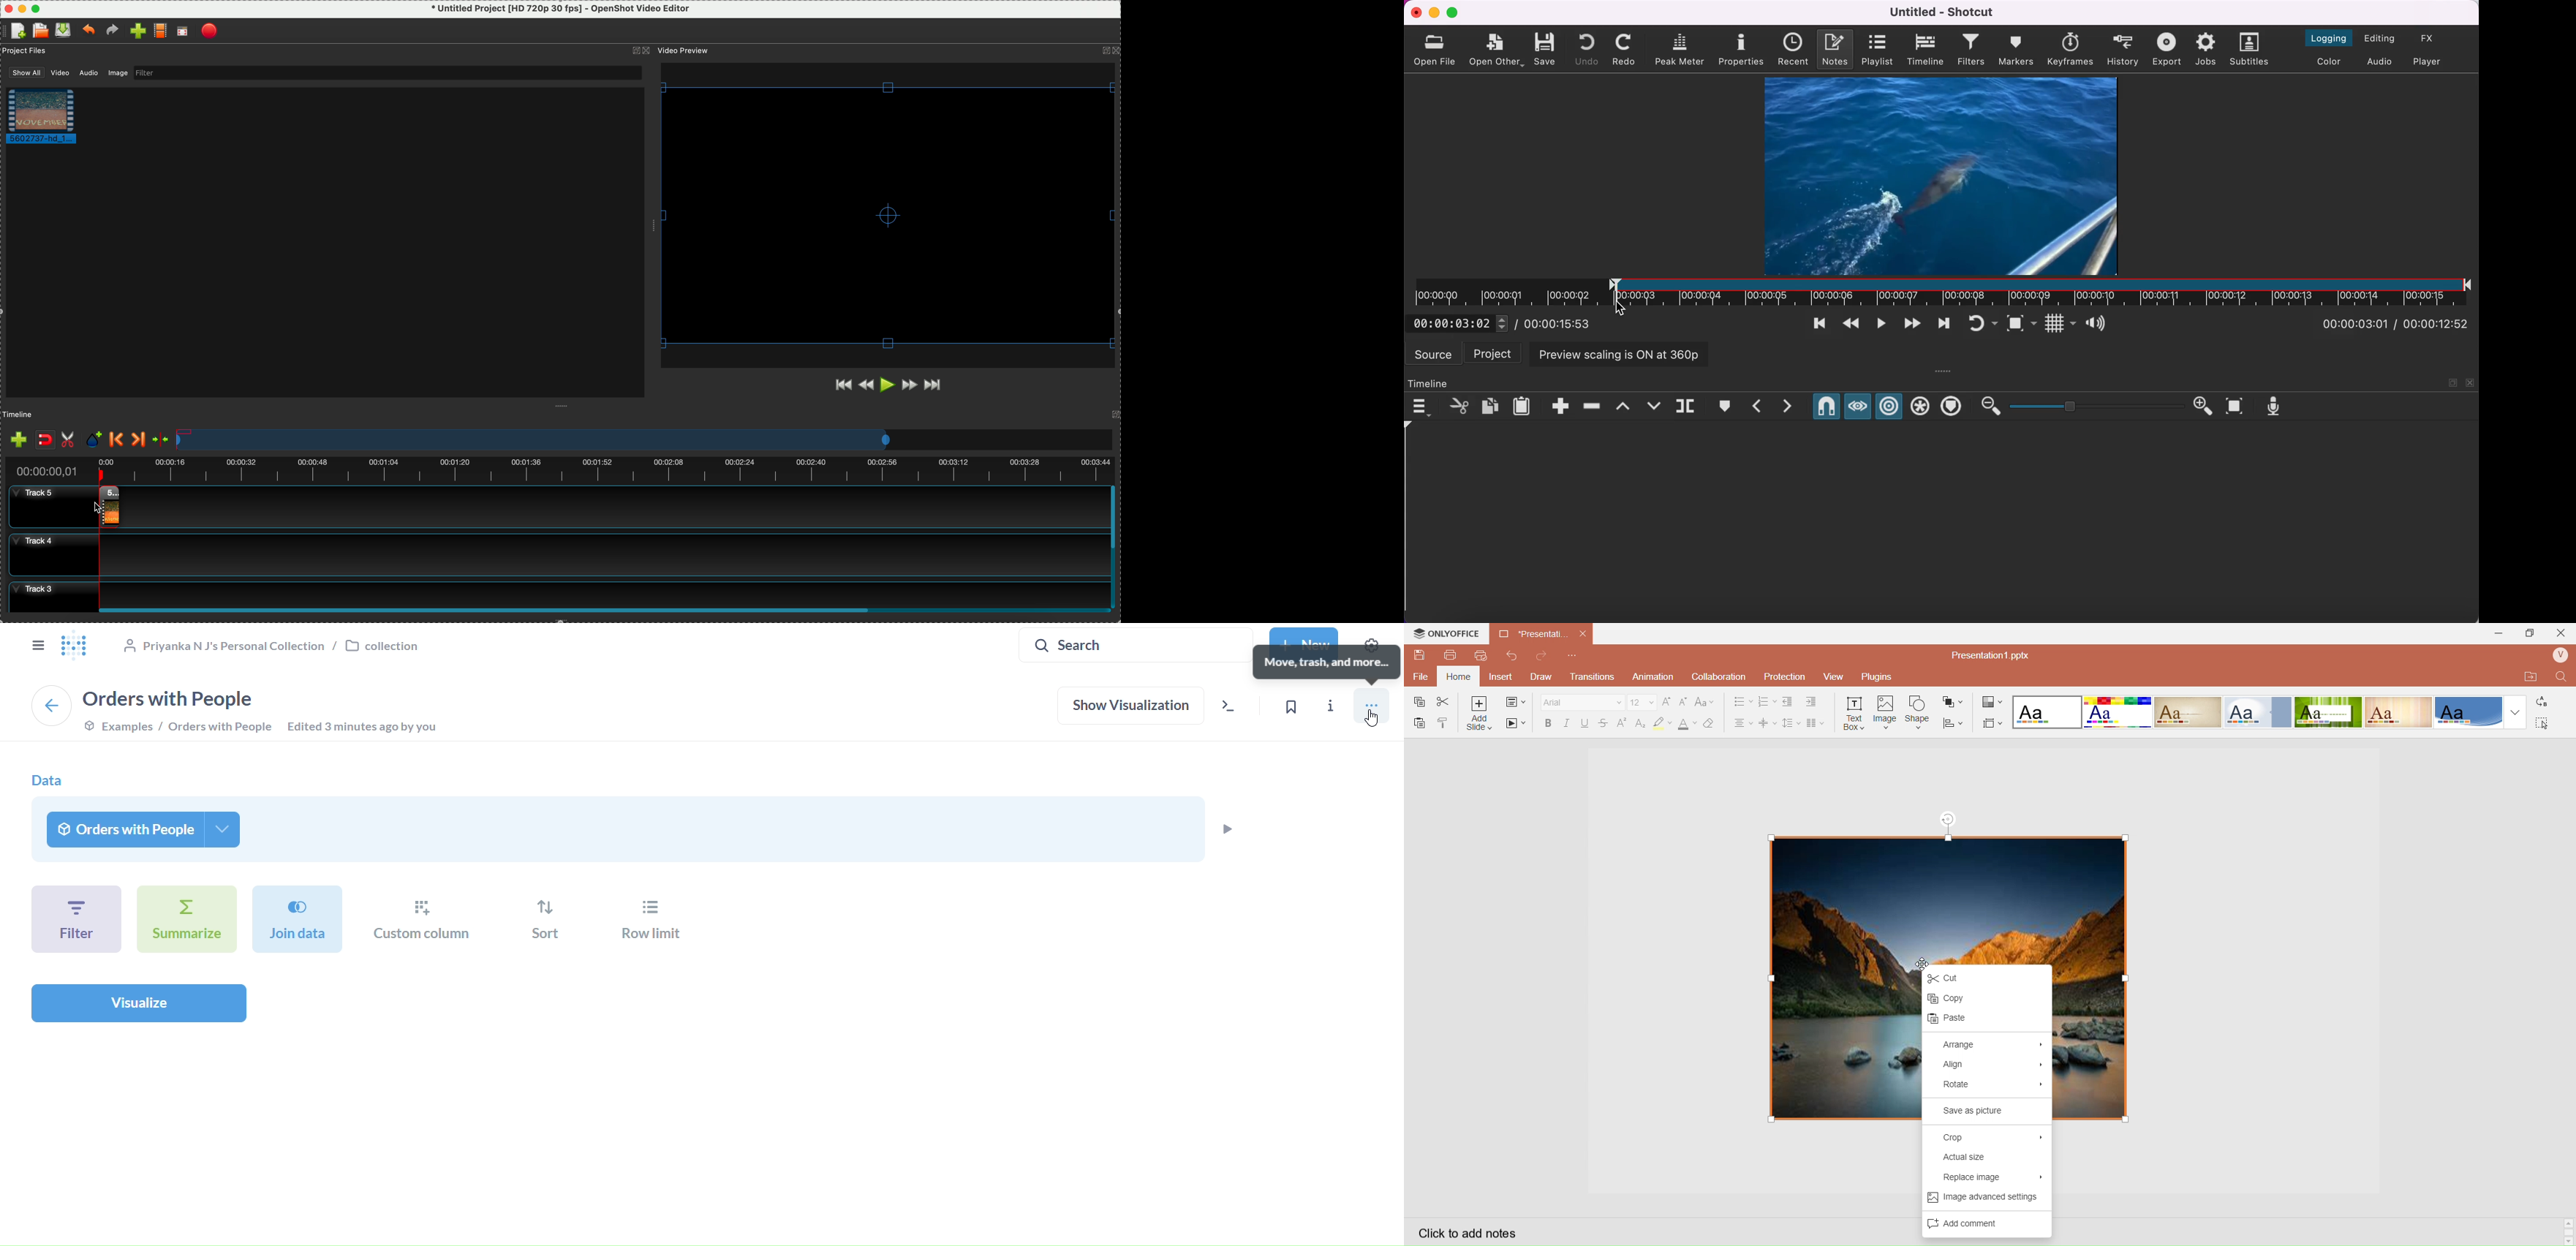  I want to click on video, so click(47, 118).